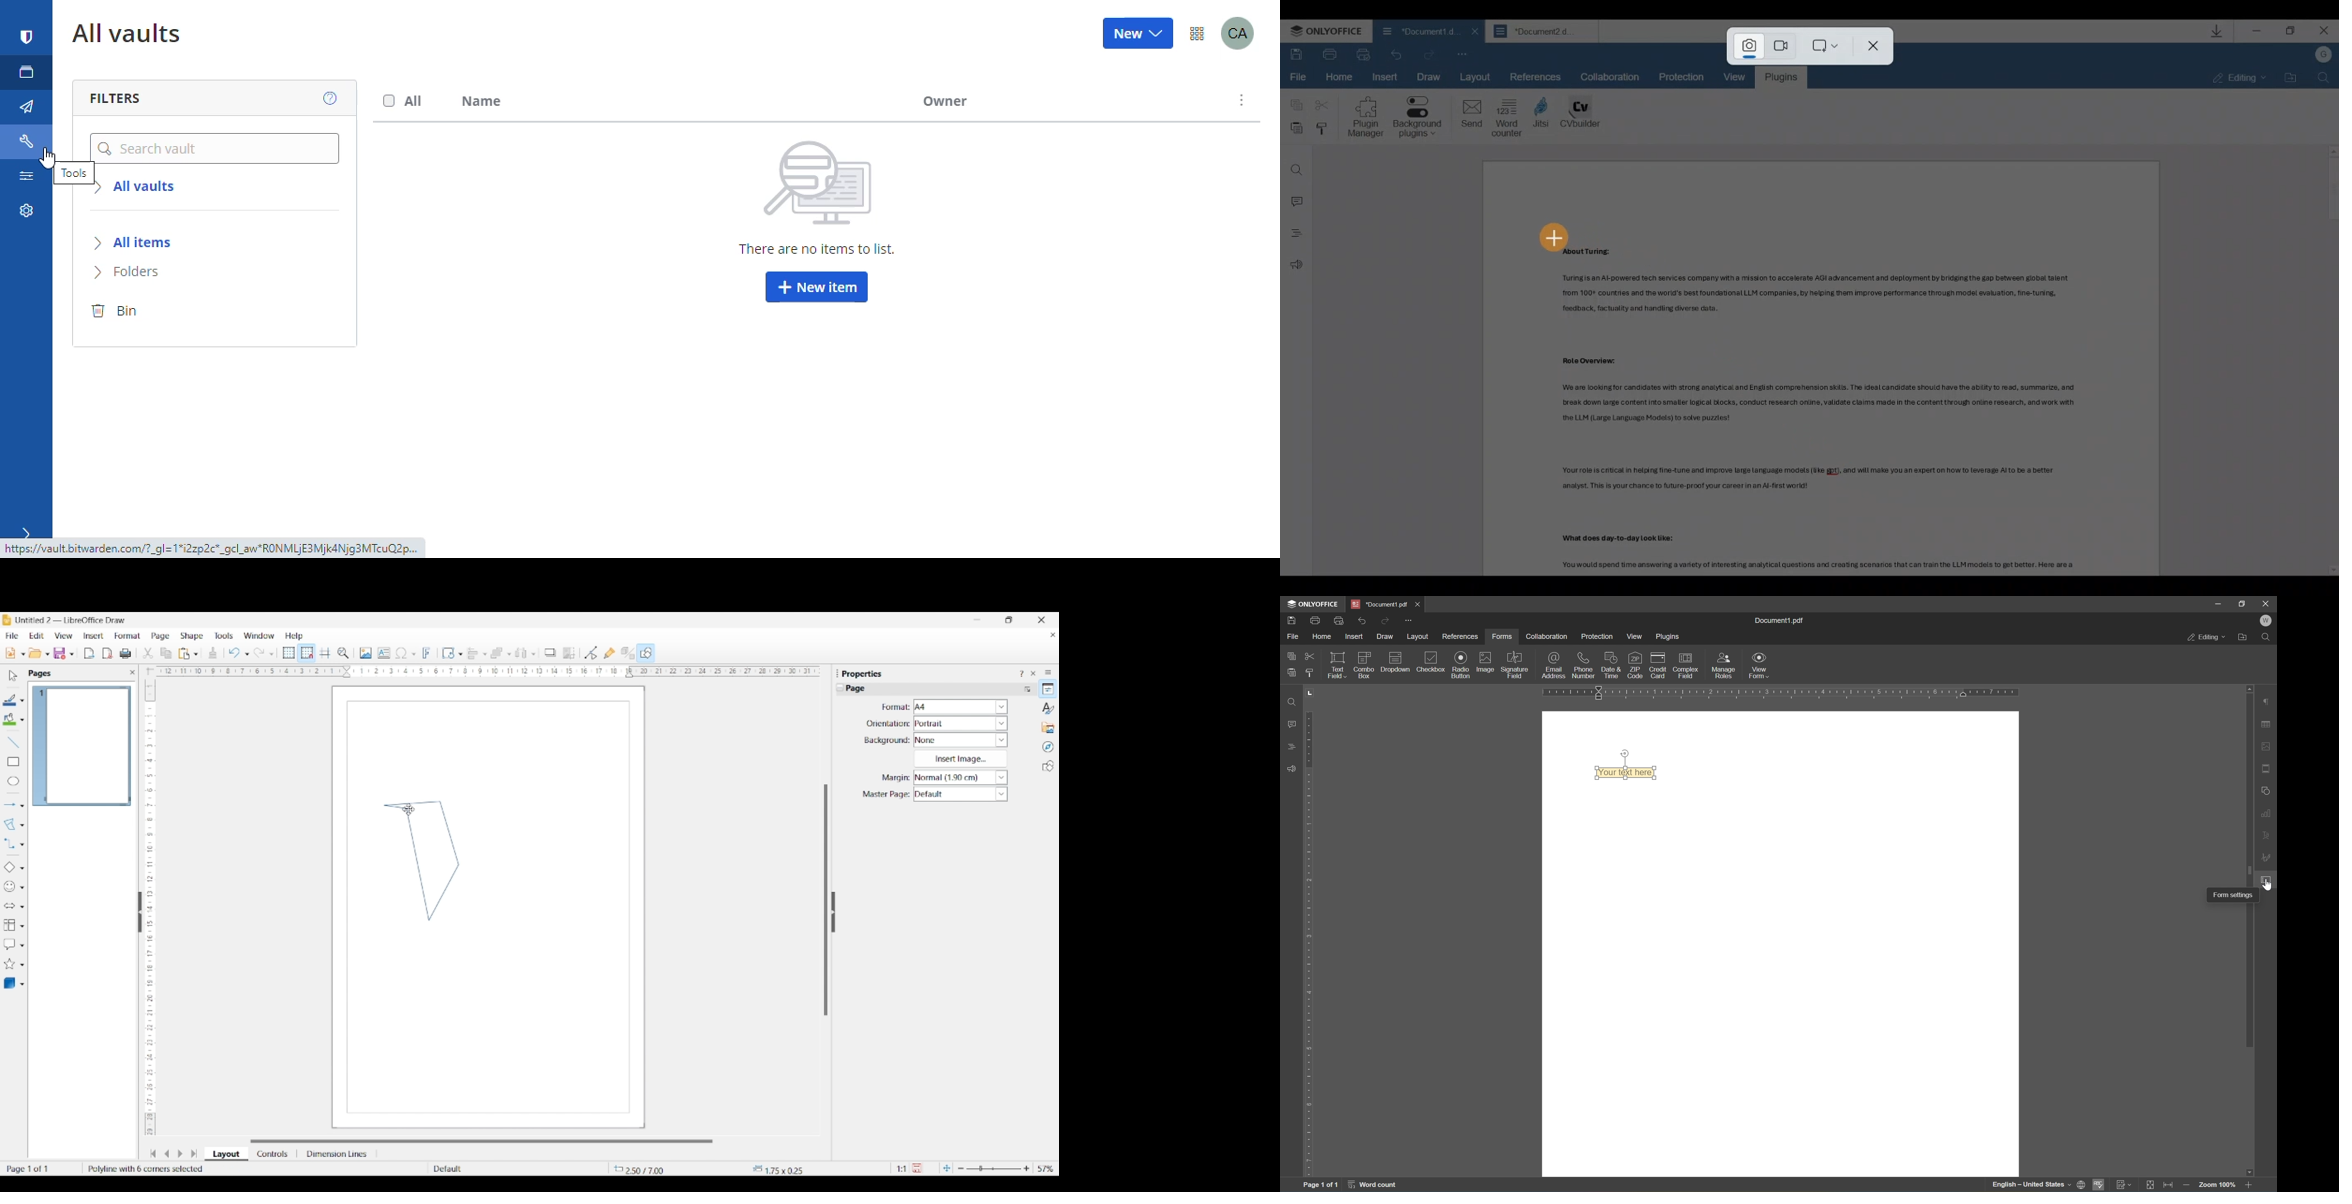 The image size is (2352, 1204). What do you see at coordinates (1686, 667) in the screenshot?
I see `complex fields` at bounding box center [1686, 667].